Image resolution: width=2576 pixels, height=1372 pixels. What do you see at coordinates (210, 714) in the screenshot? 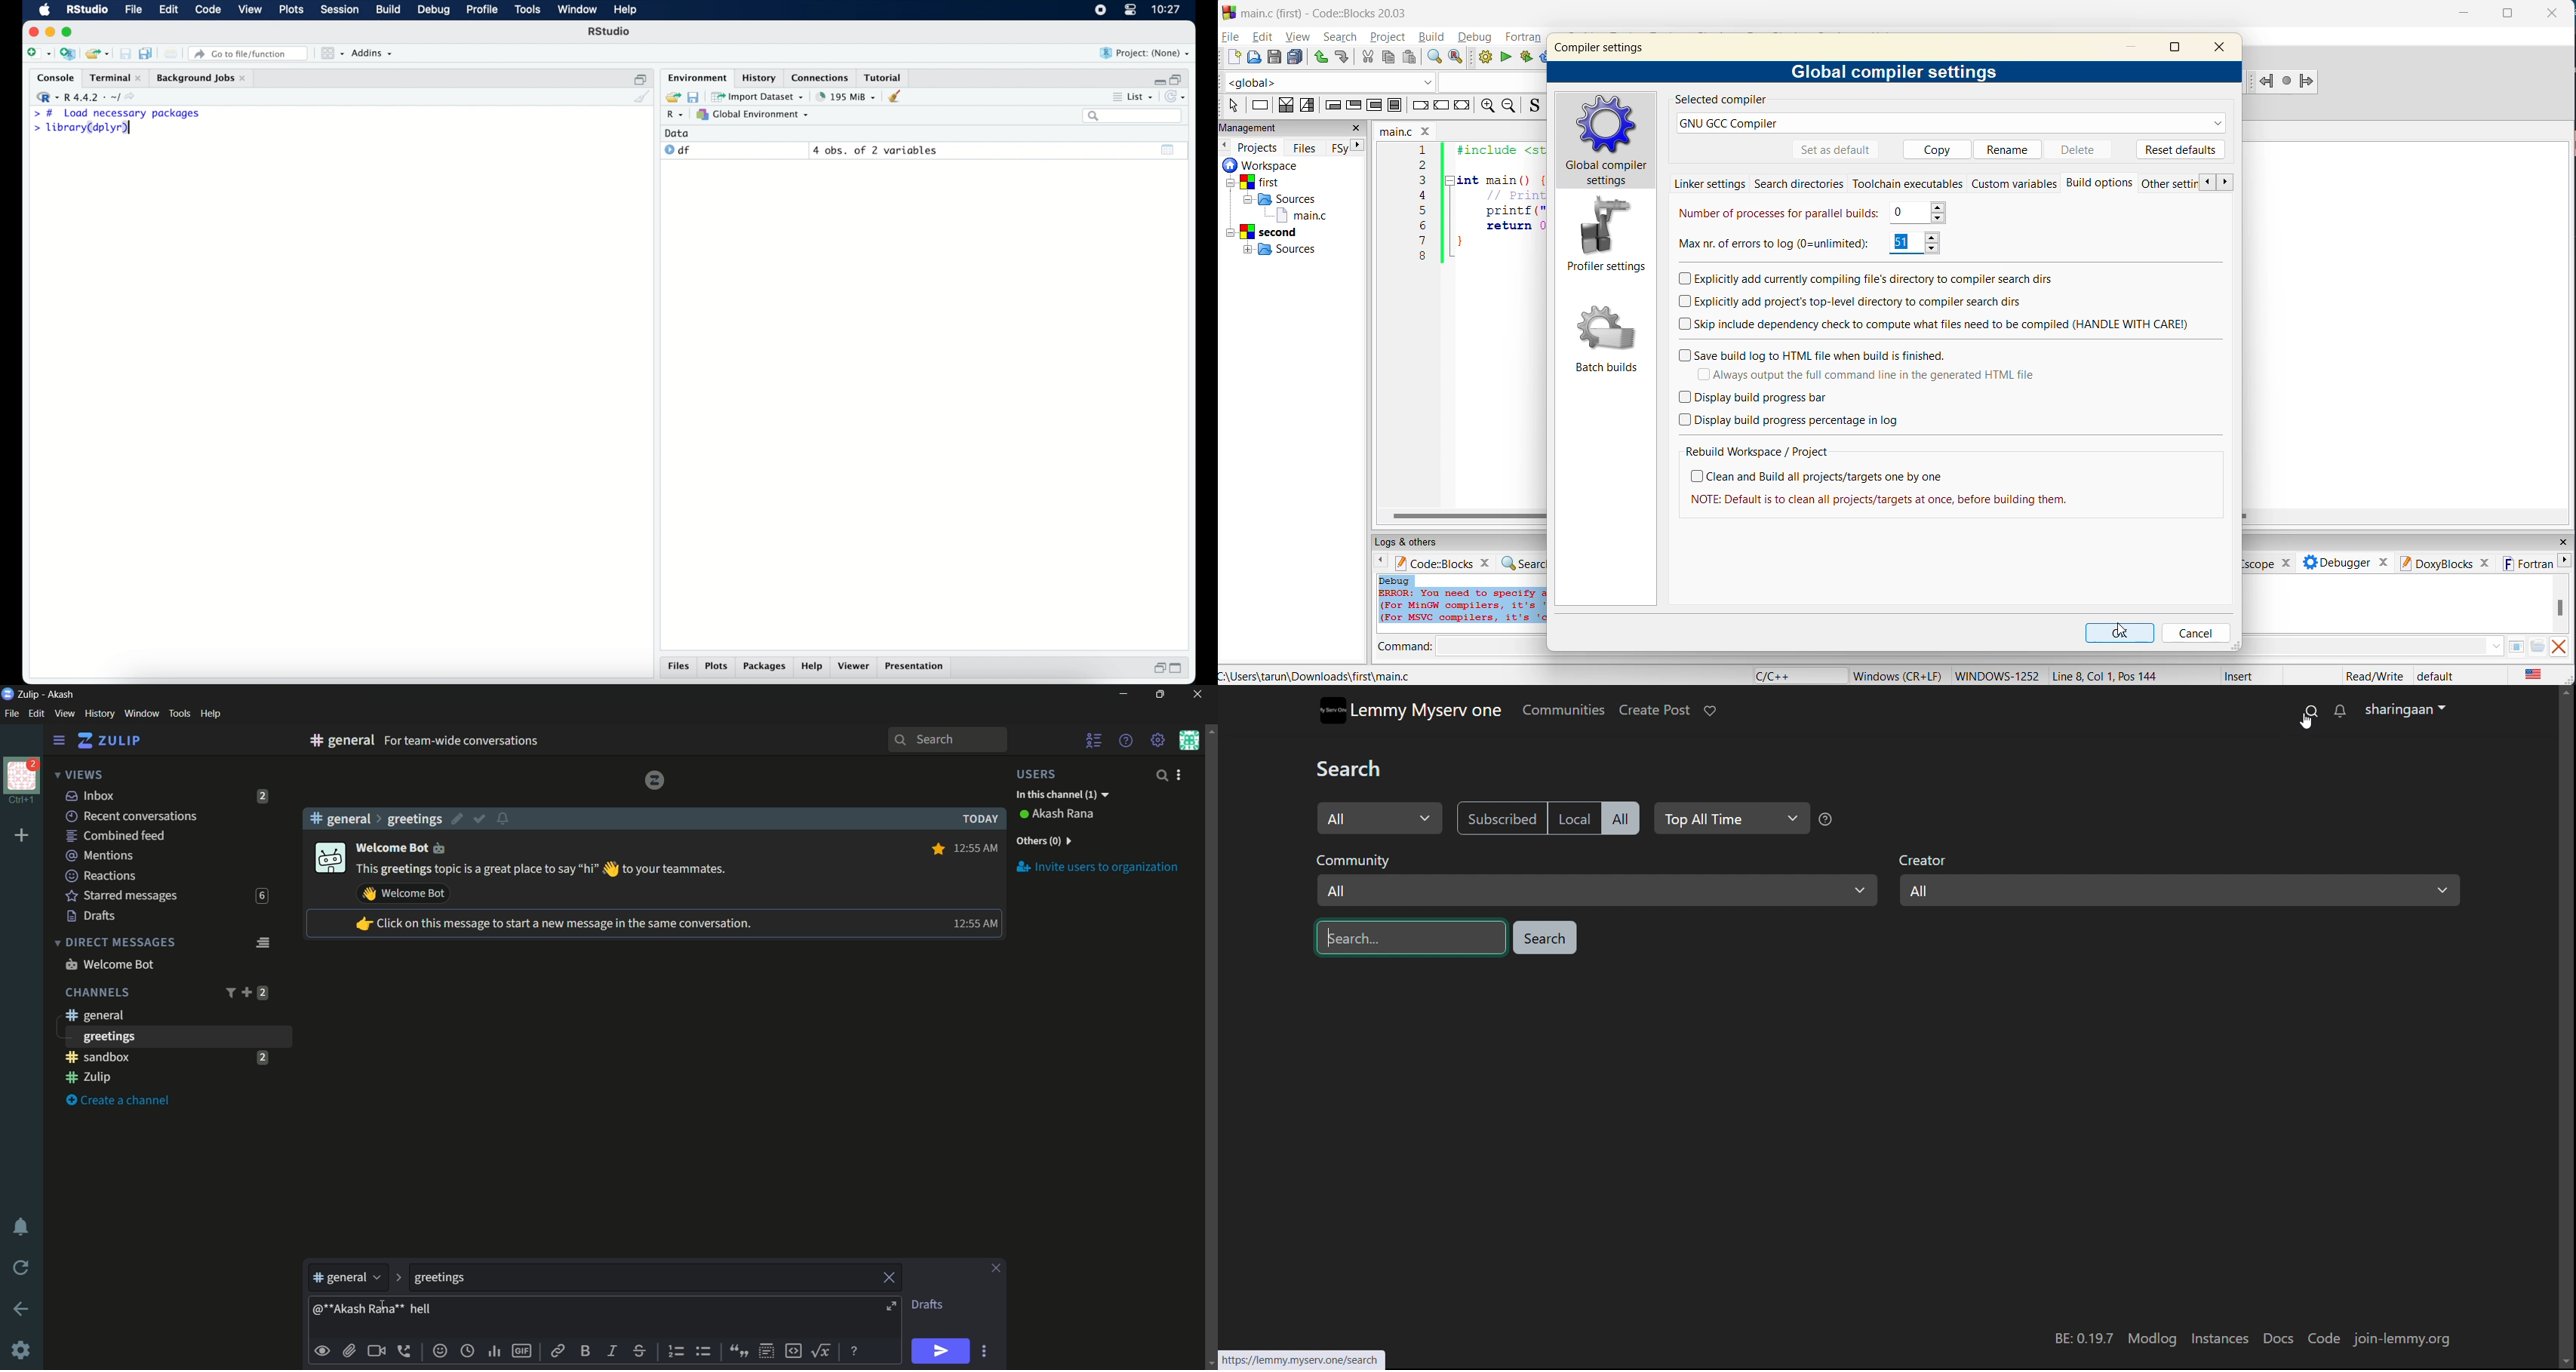
I see `help menu` at bounding box center [210, 714].